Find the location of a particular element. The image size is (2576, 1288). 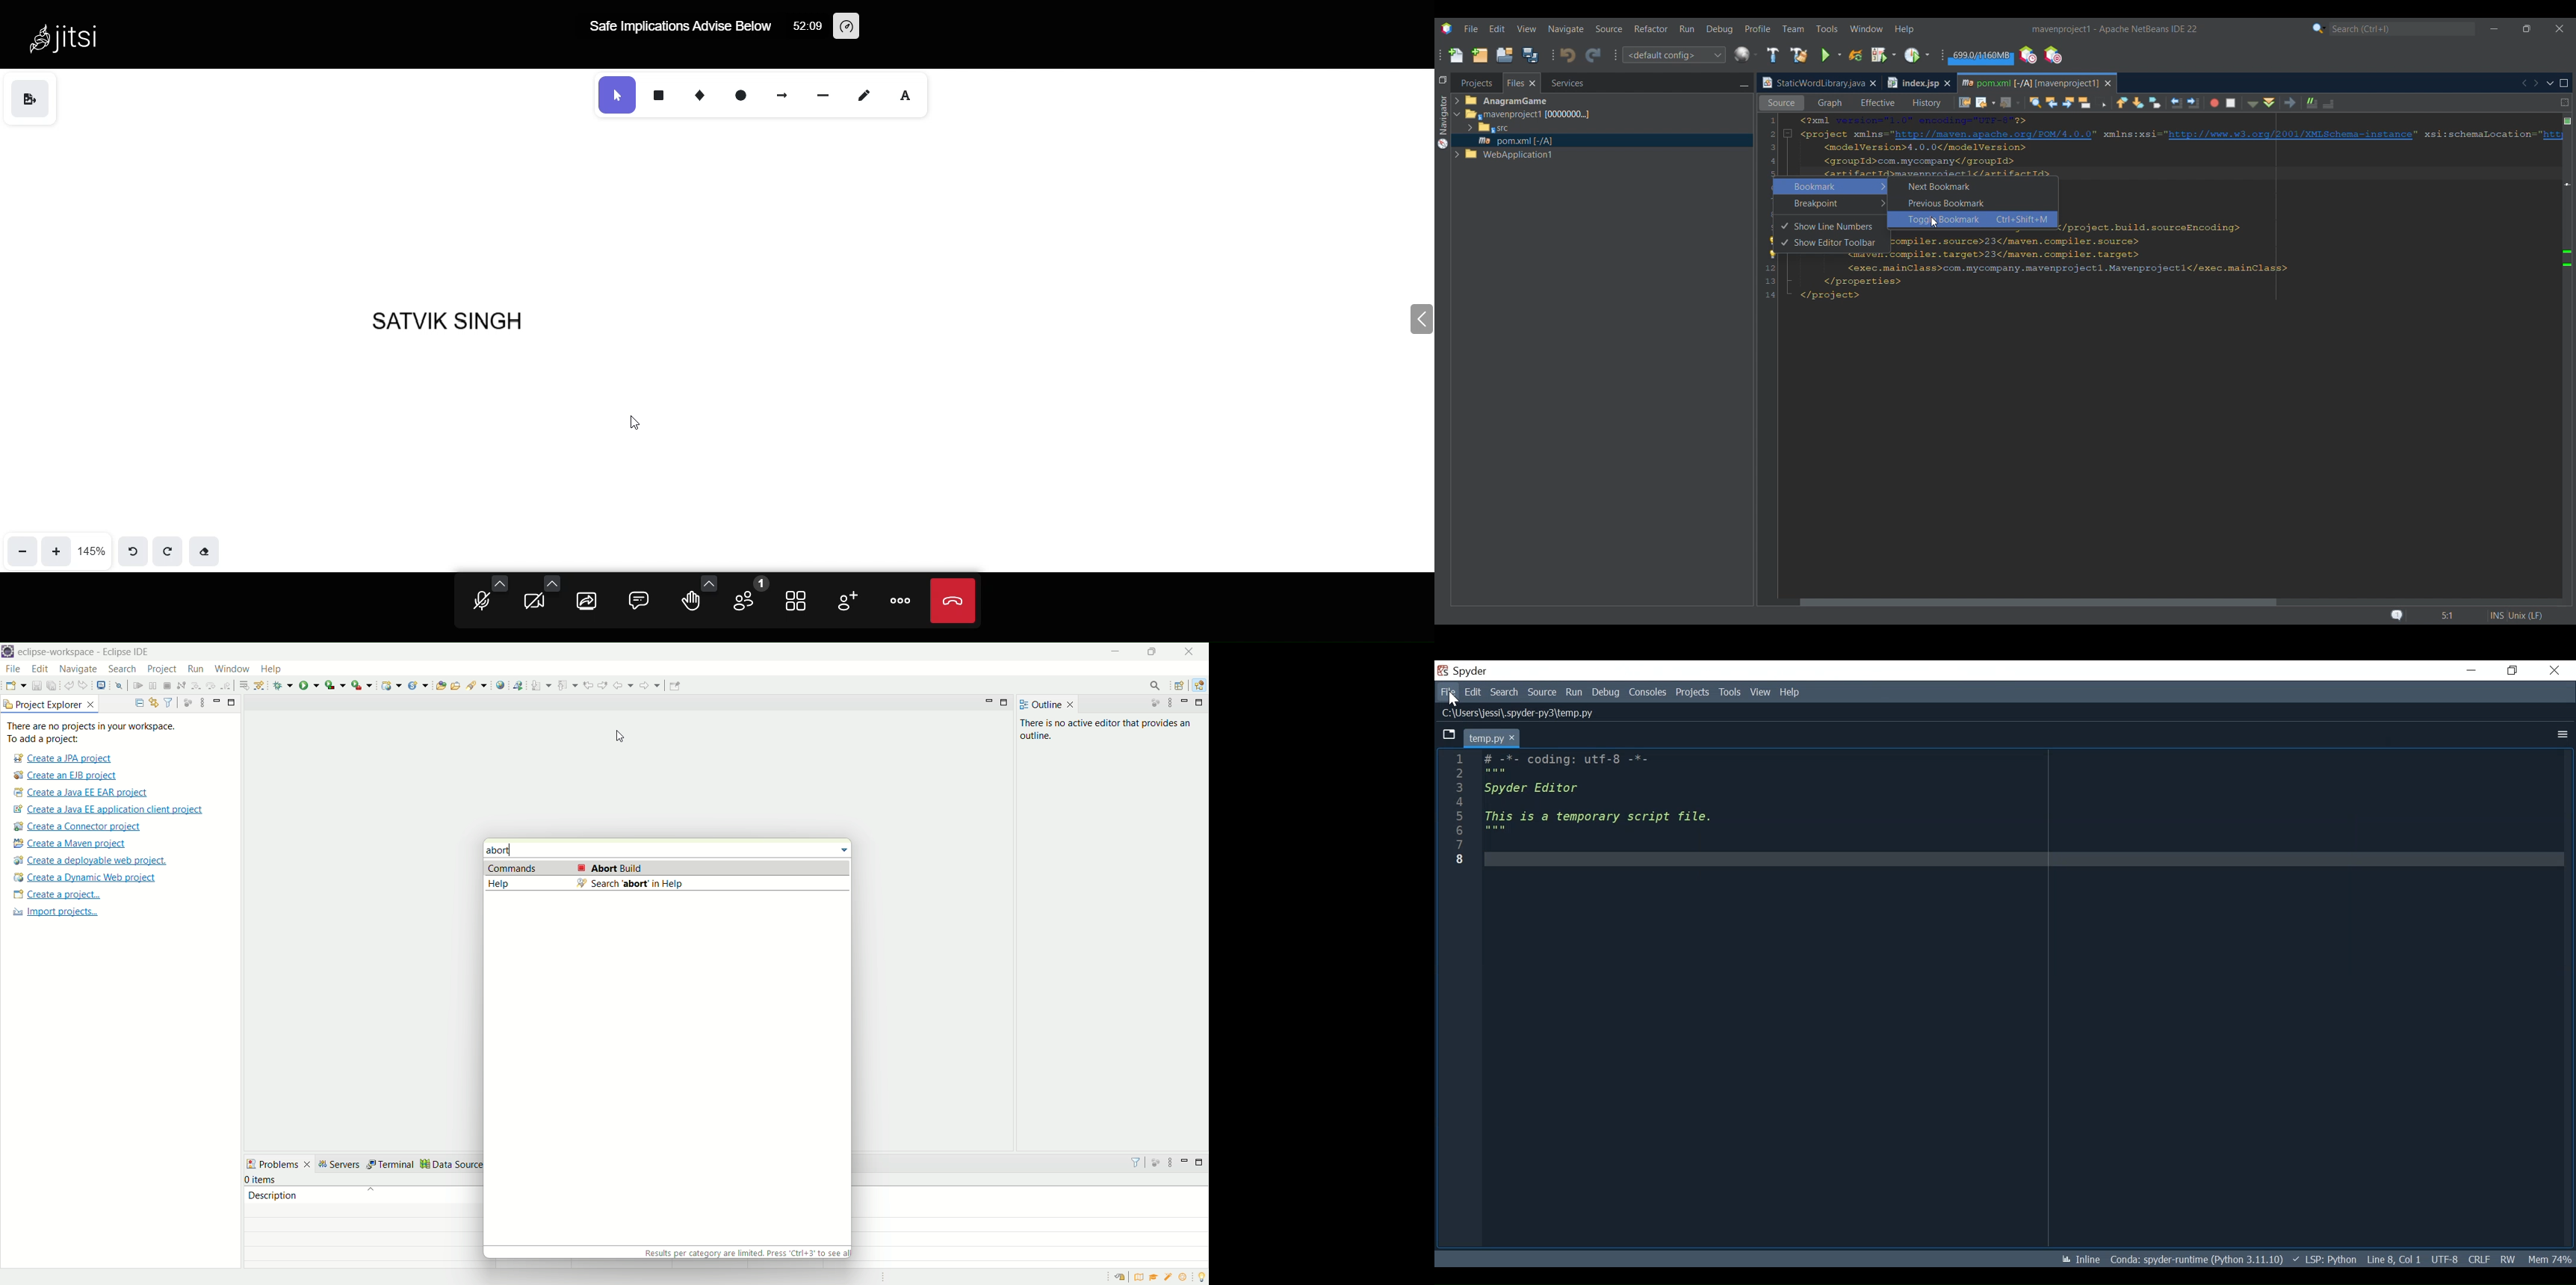

conda: Spyder-runtime (Python 3.11.10) is located at coordinates (2197, 1259).